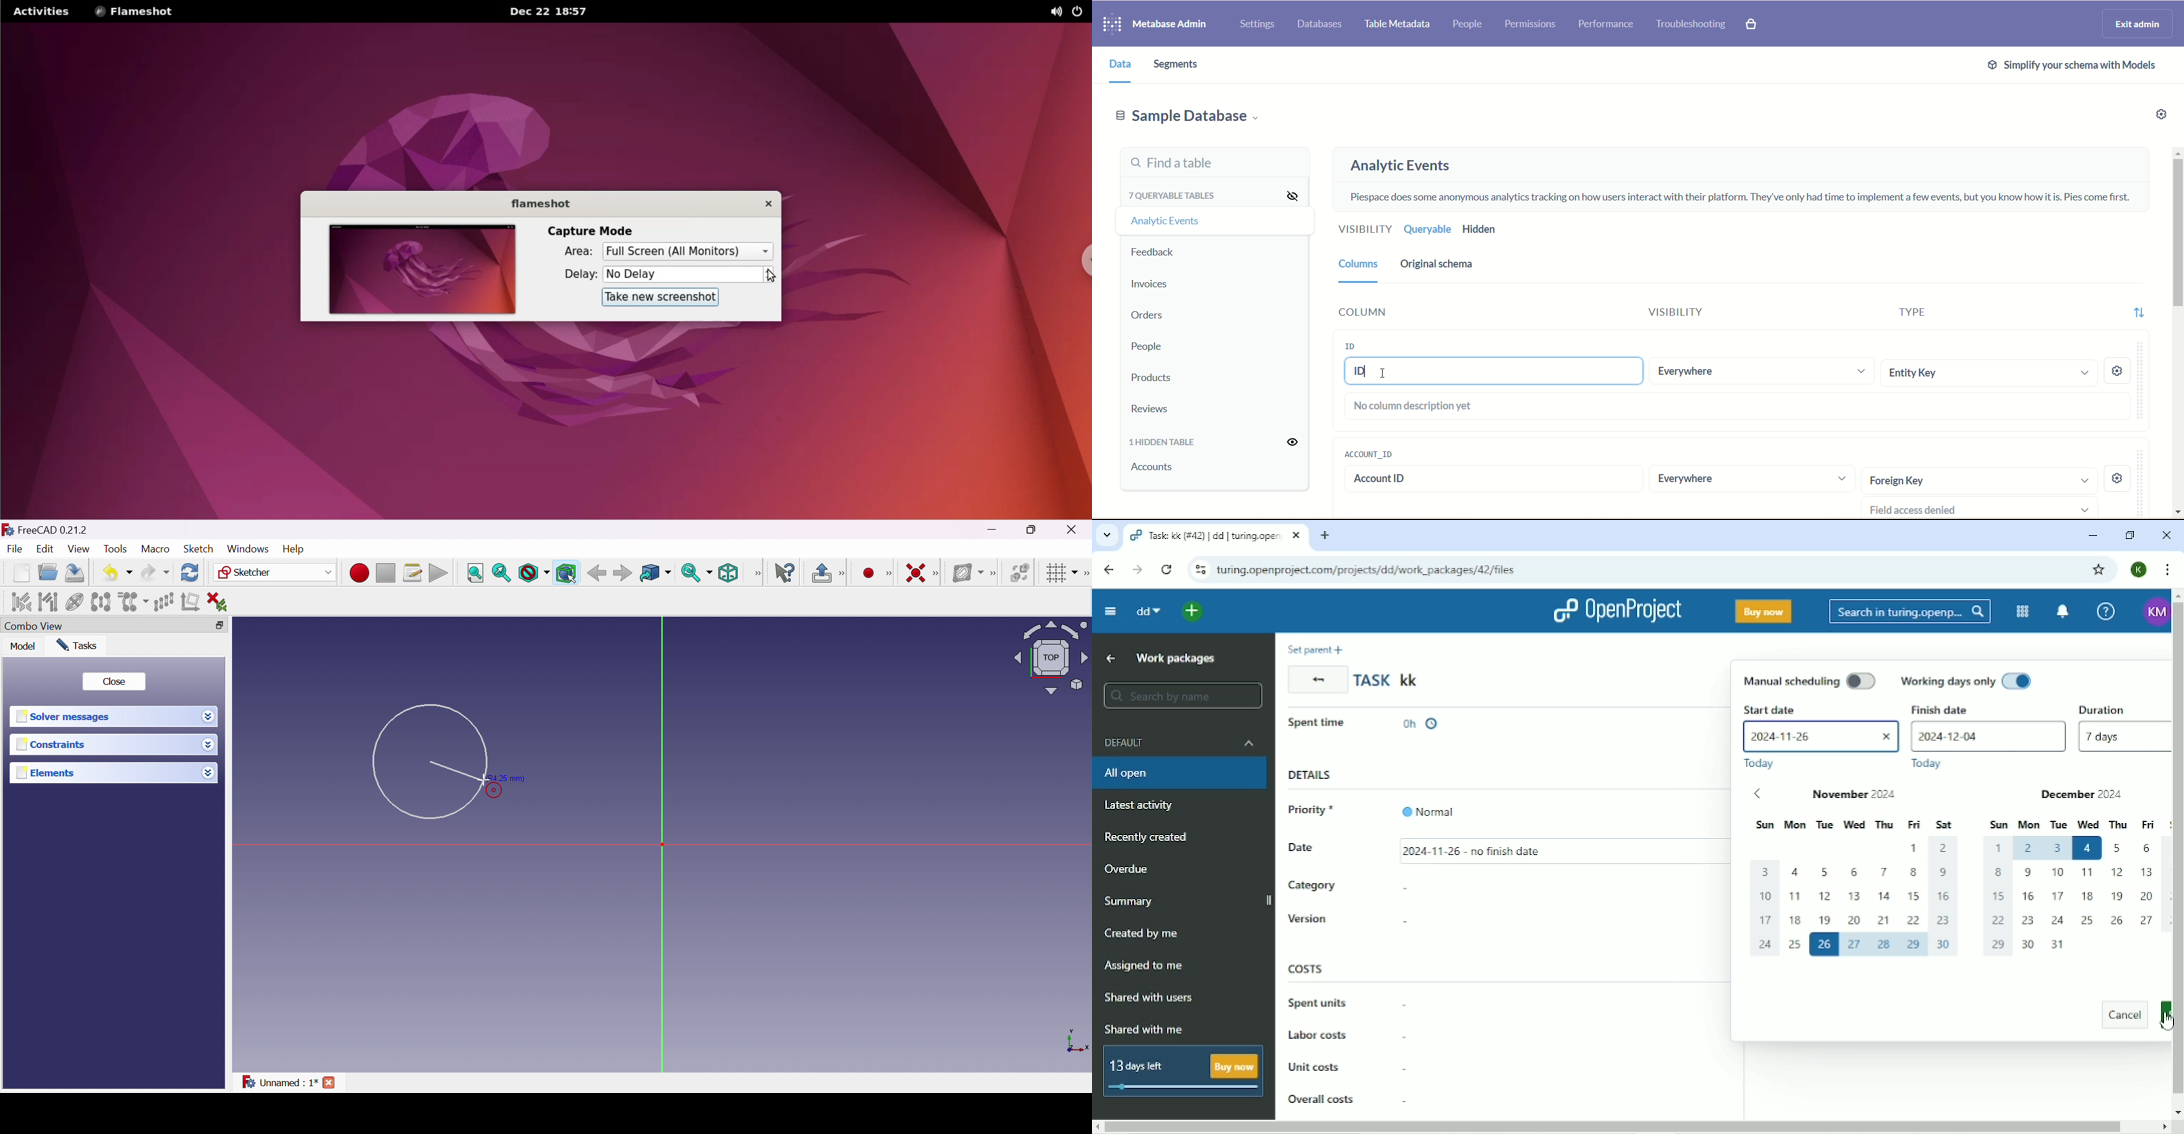  What do you see at coordinates (1480, 849) in the screenshot?
I see `11/26/2024 - no finish date` at bounding box center [1480, 849].